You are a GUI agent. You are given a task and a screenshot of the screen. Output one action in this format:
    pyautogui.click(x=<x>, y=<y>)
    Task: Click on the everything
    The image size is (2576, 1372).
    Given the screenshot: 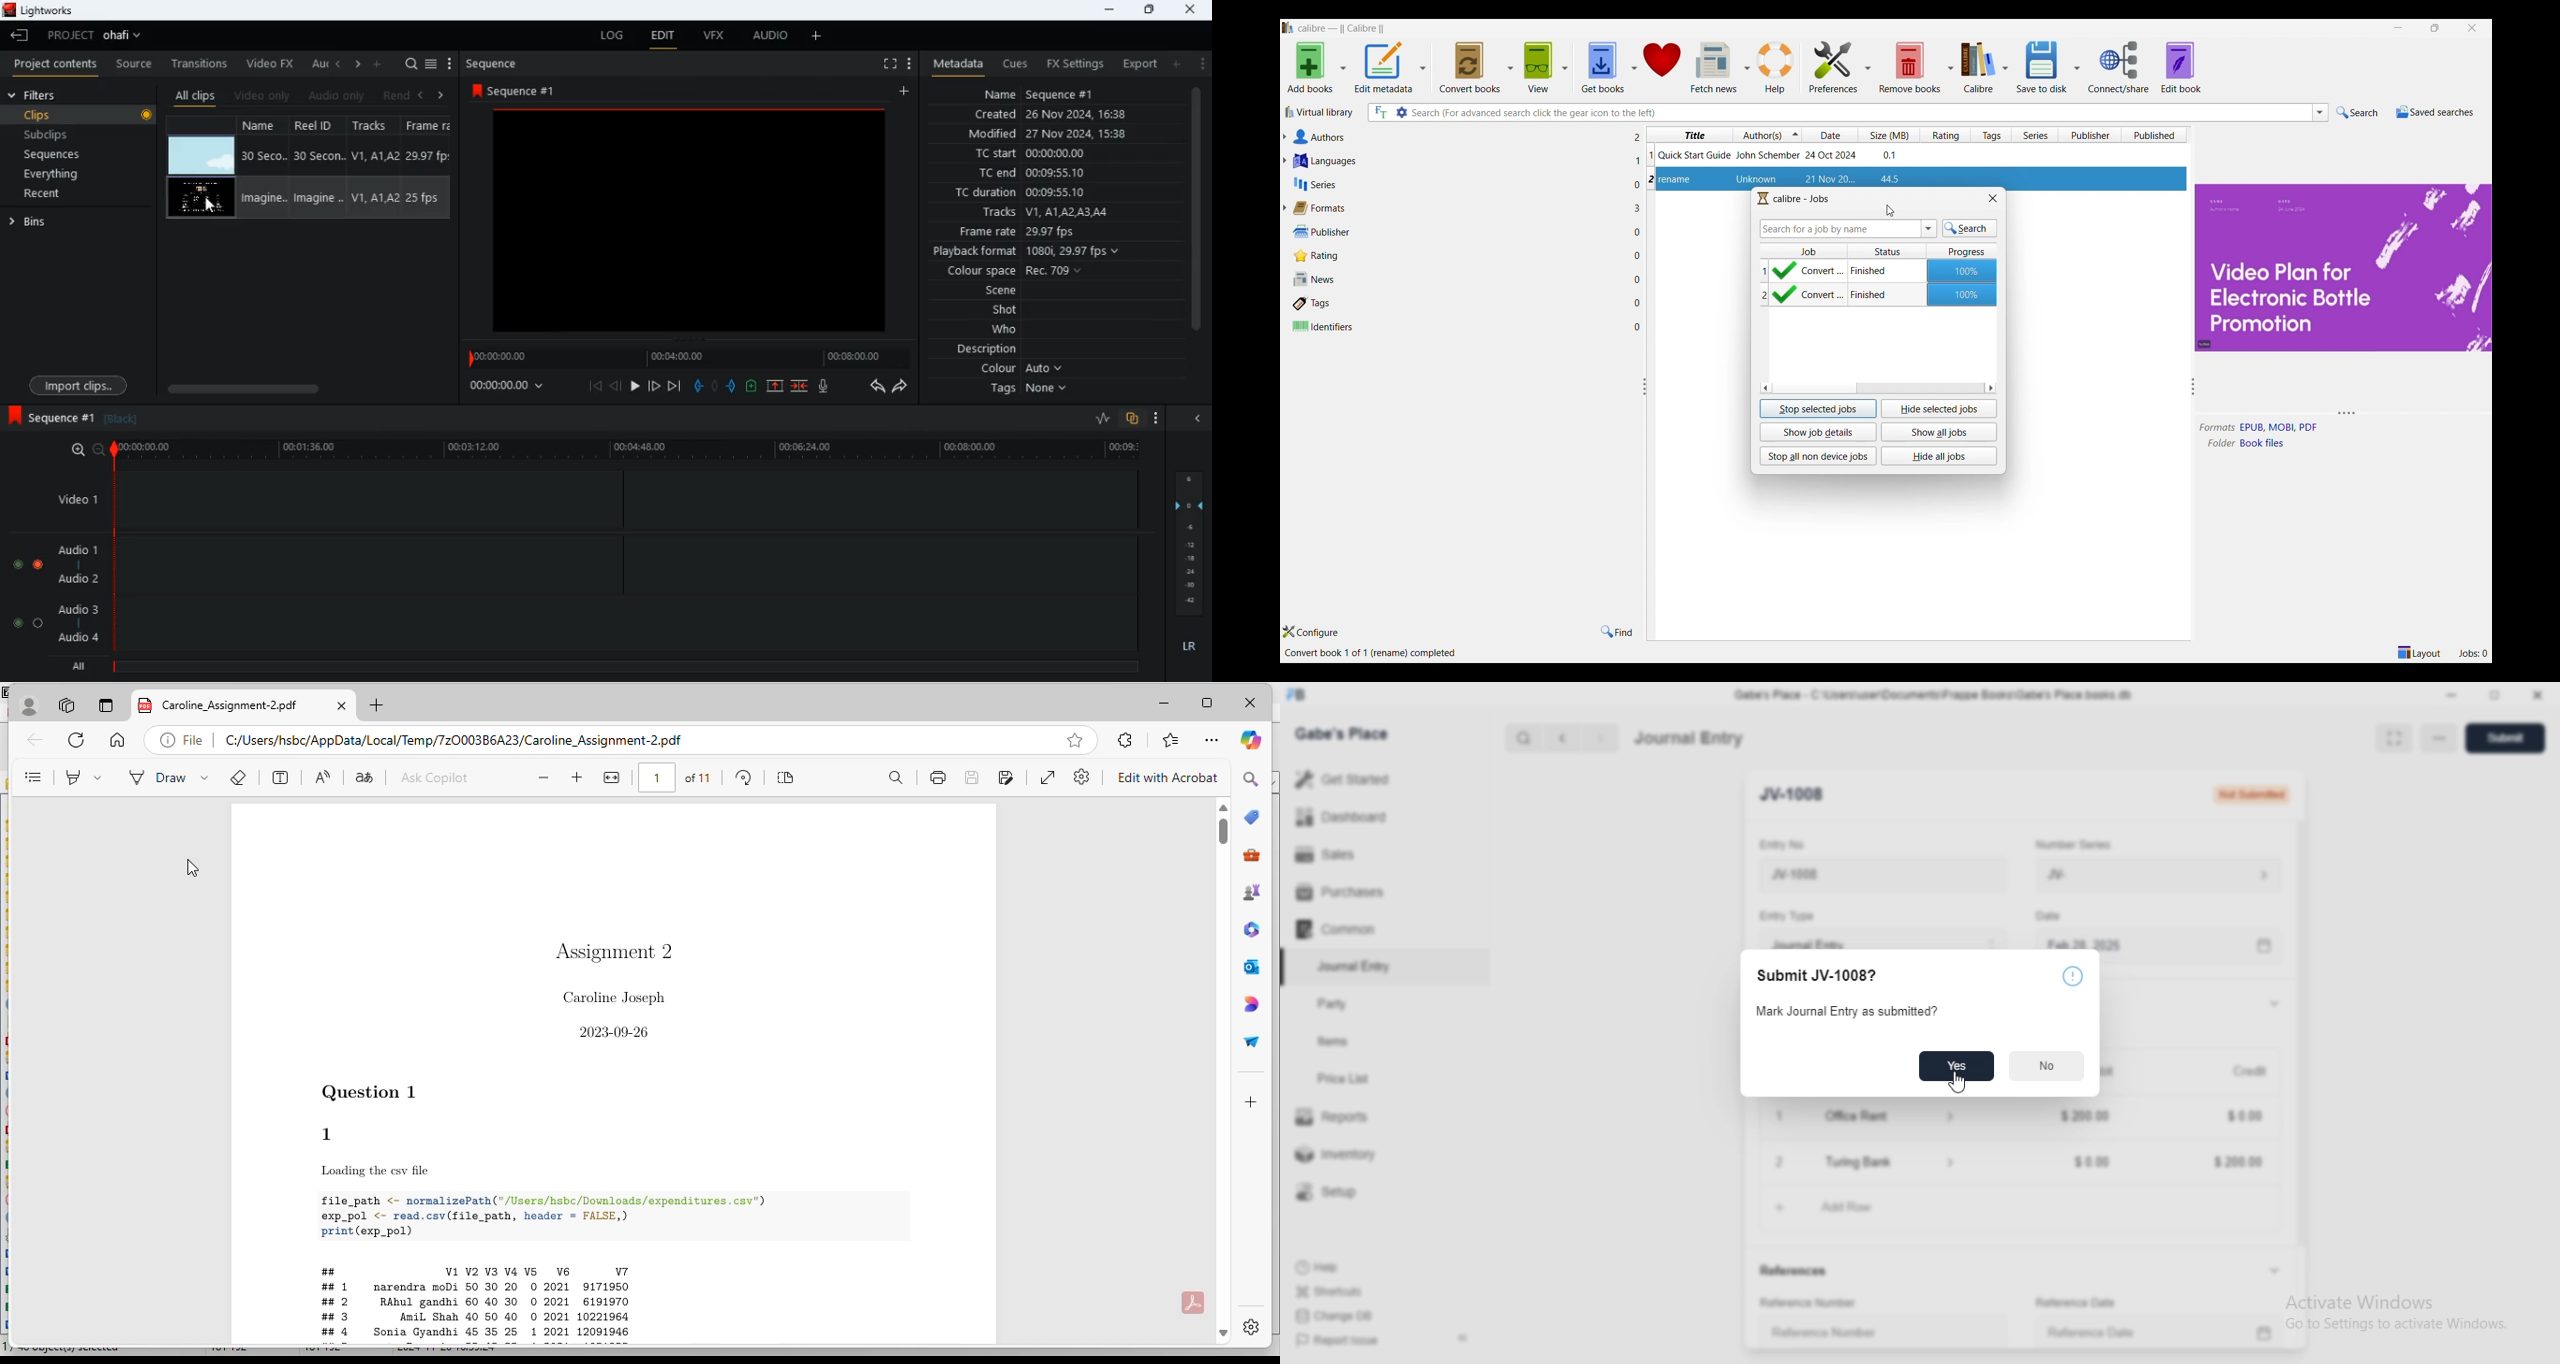 What is the action you would take?
    pyautogui.click(x=57, y=176)
    